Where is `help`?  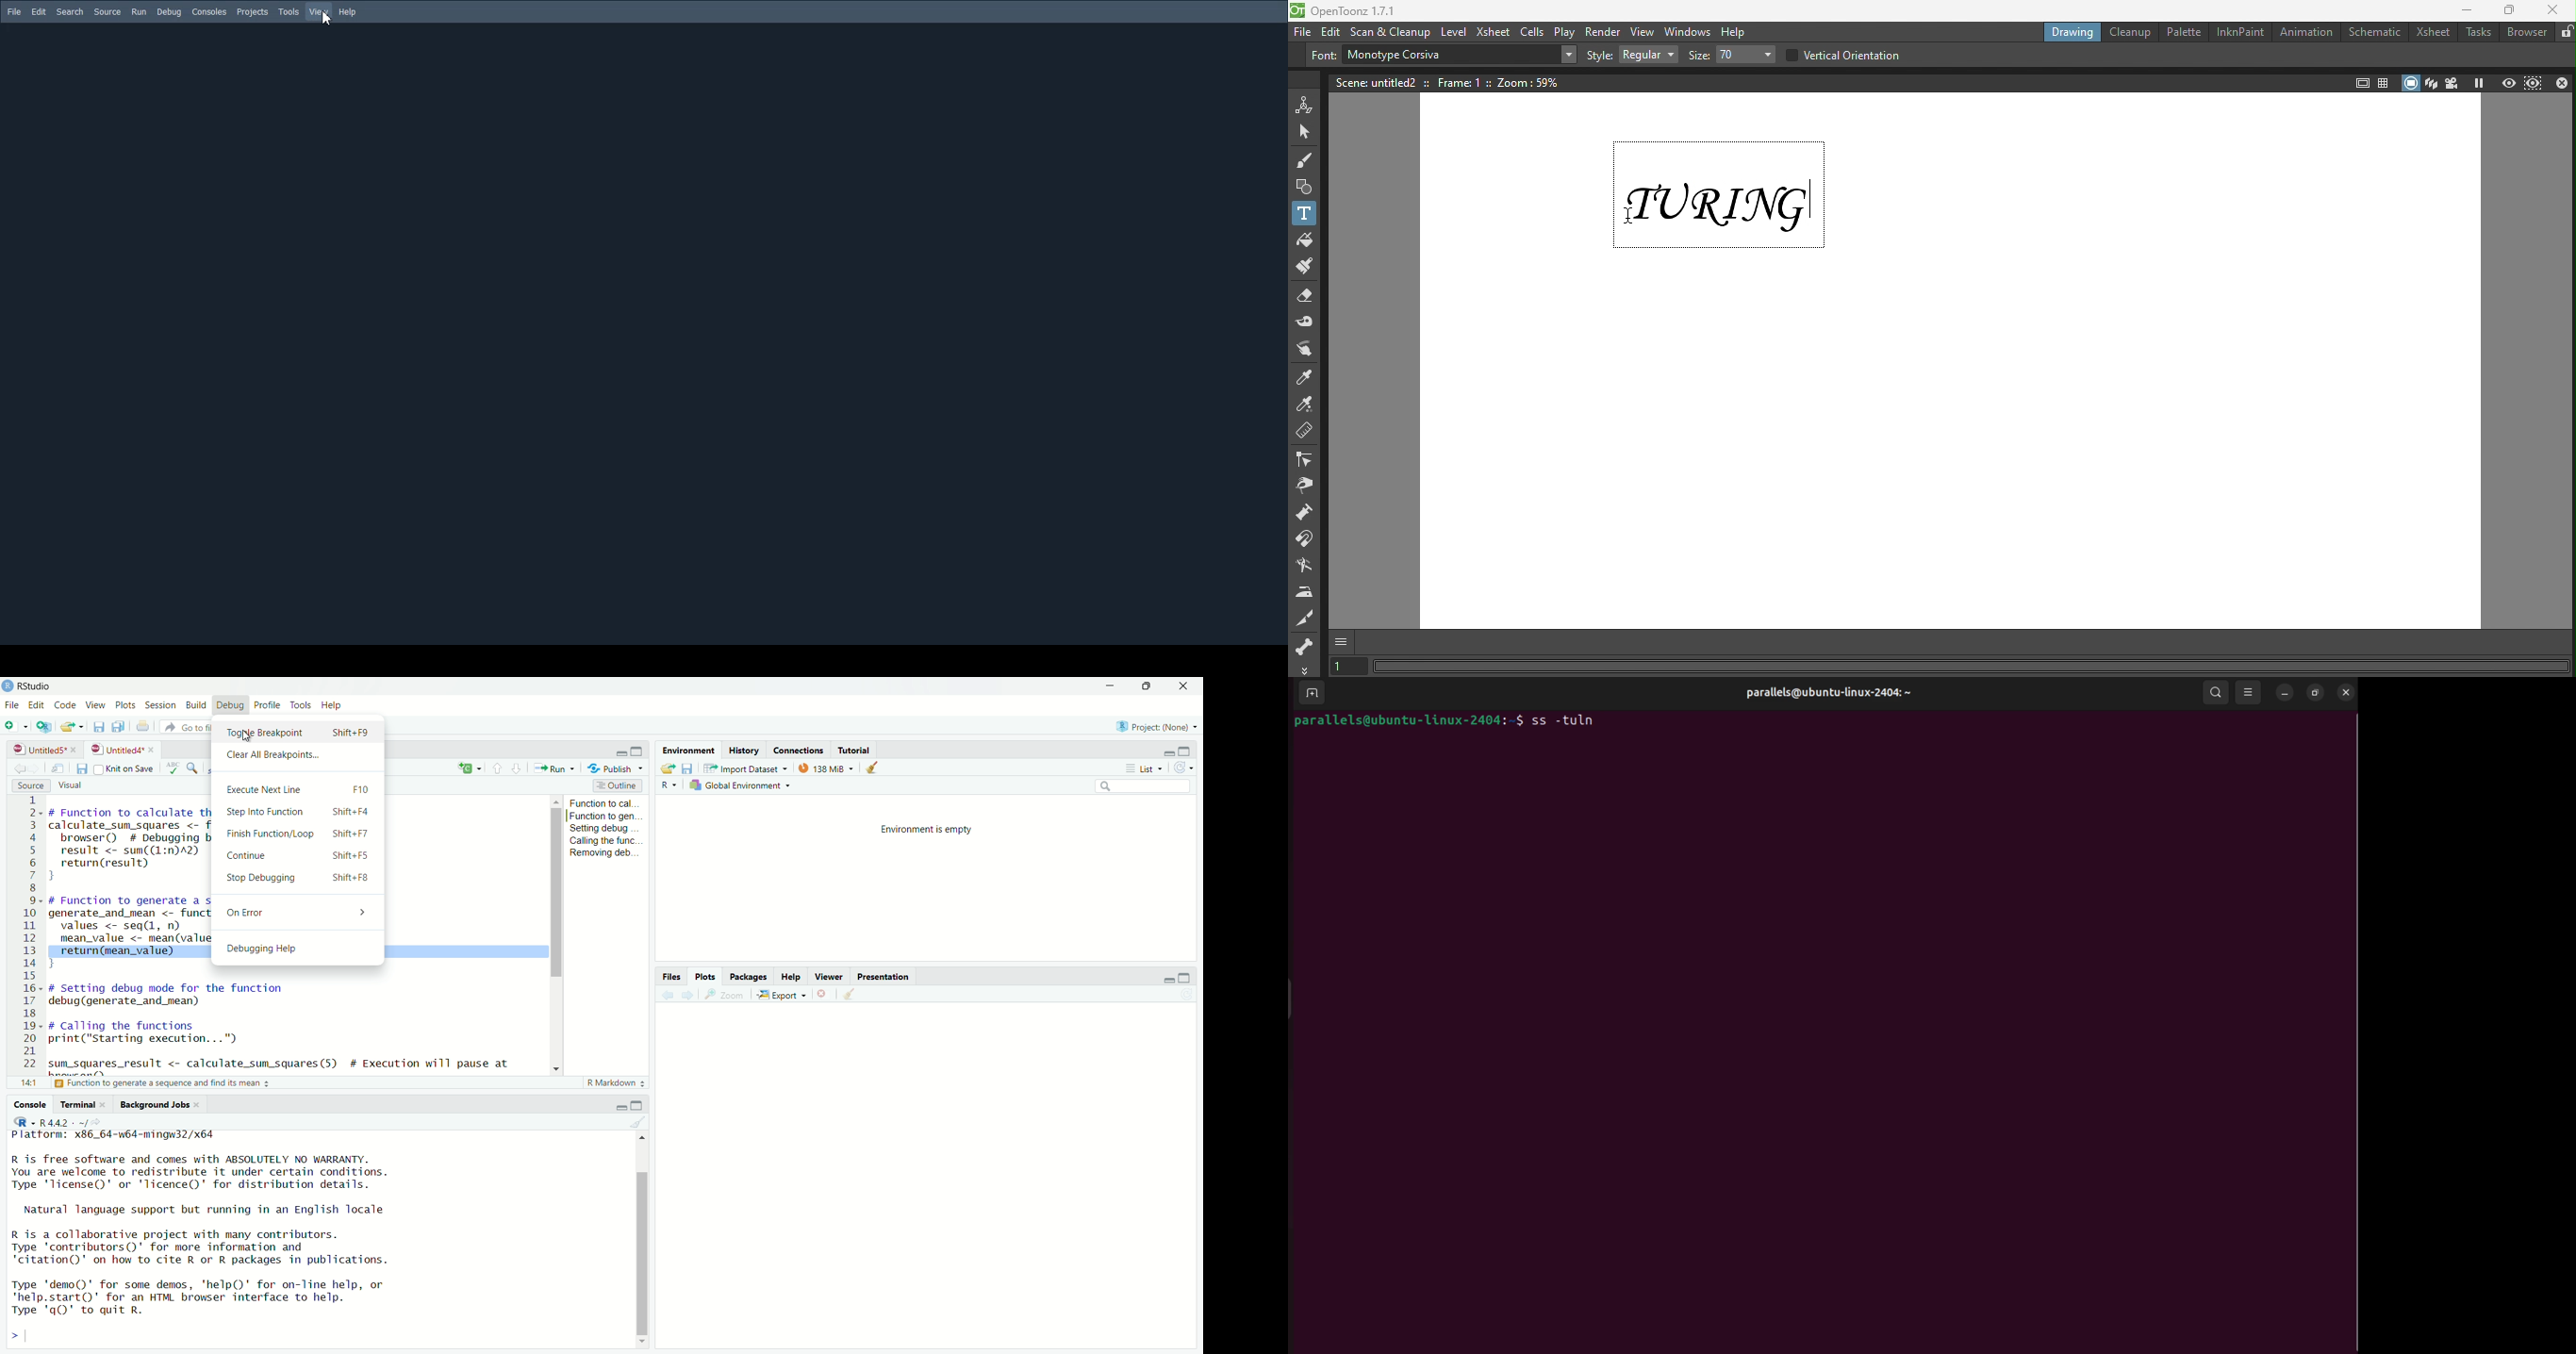 help is located at coordinates (333, 704).